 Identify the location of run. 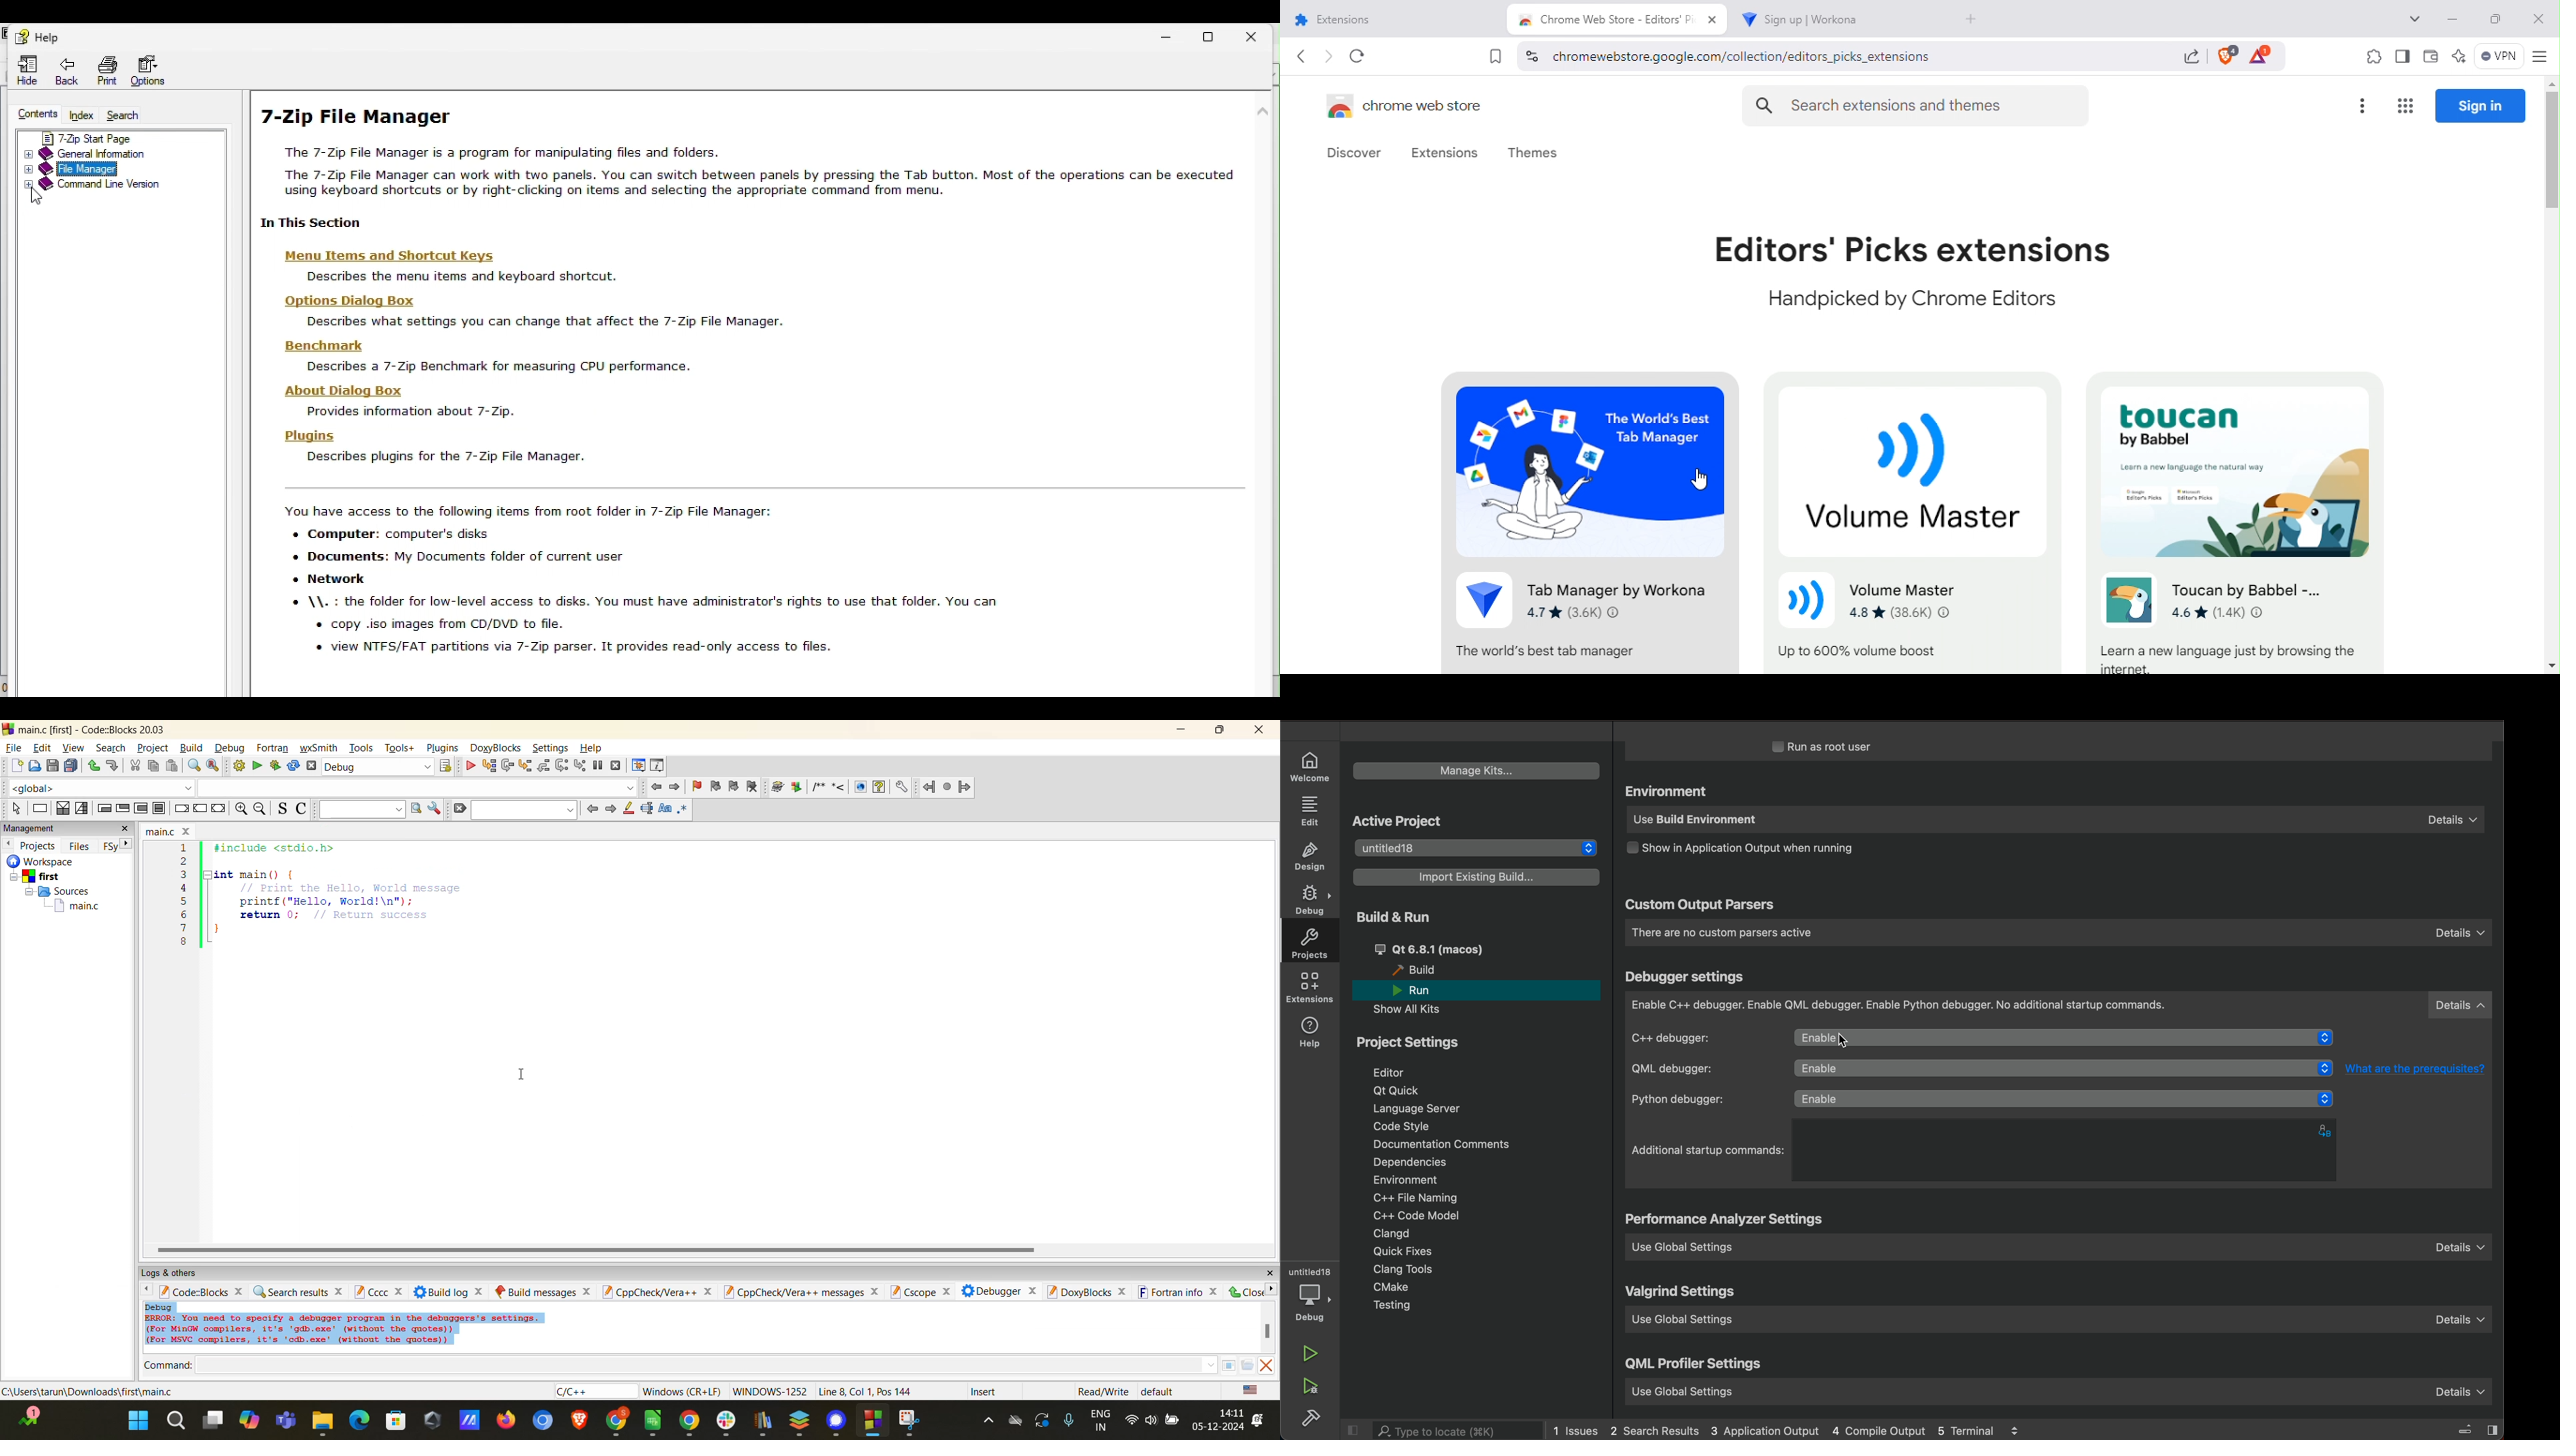
(1310, 1352).